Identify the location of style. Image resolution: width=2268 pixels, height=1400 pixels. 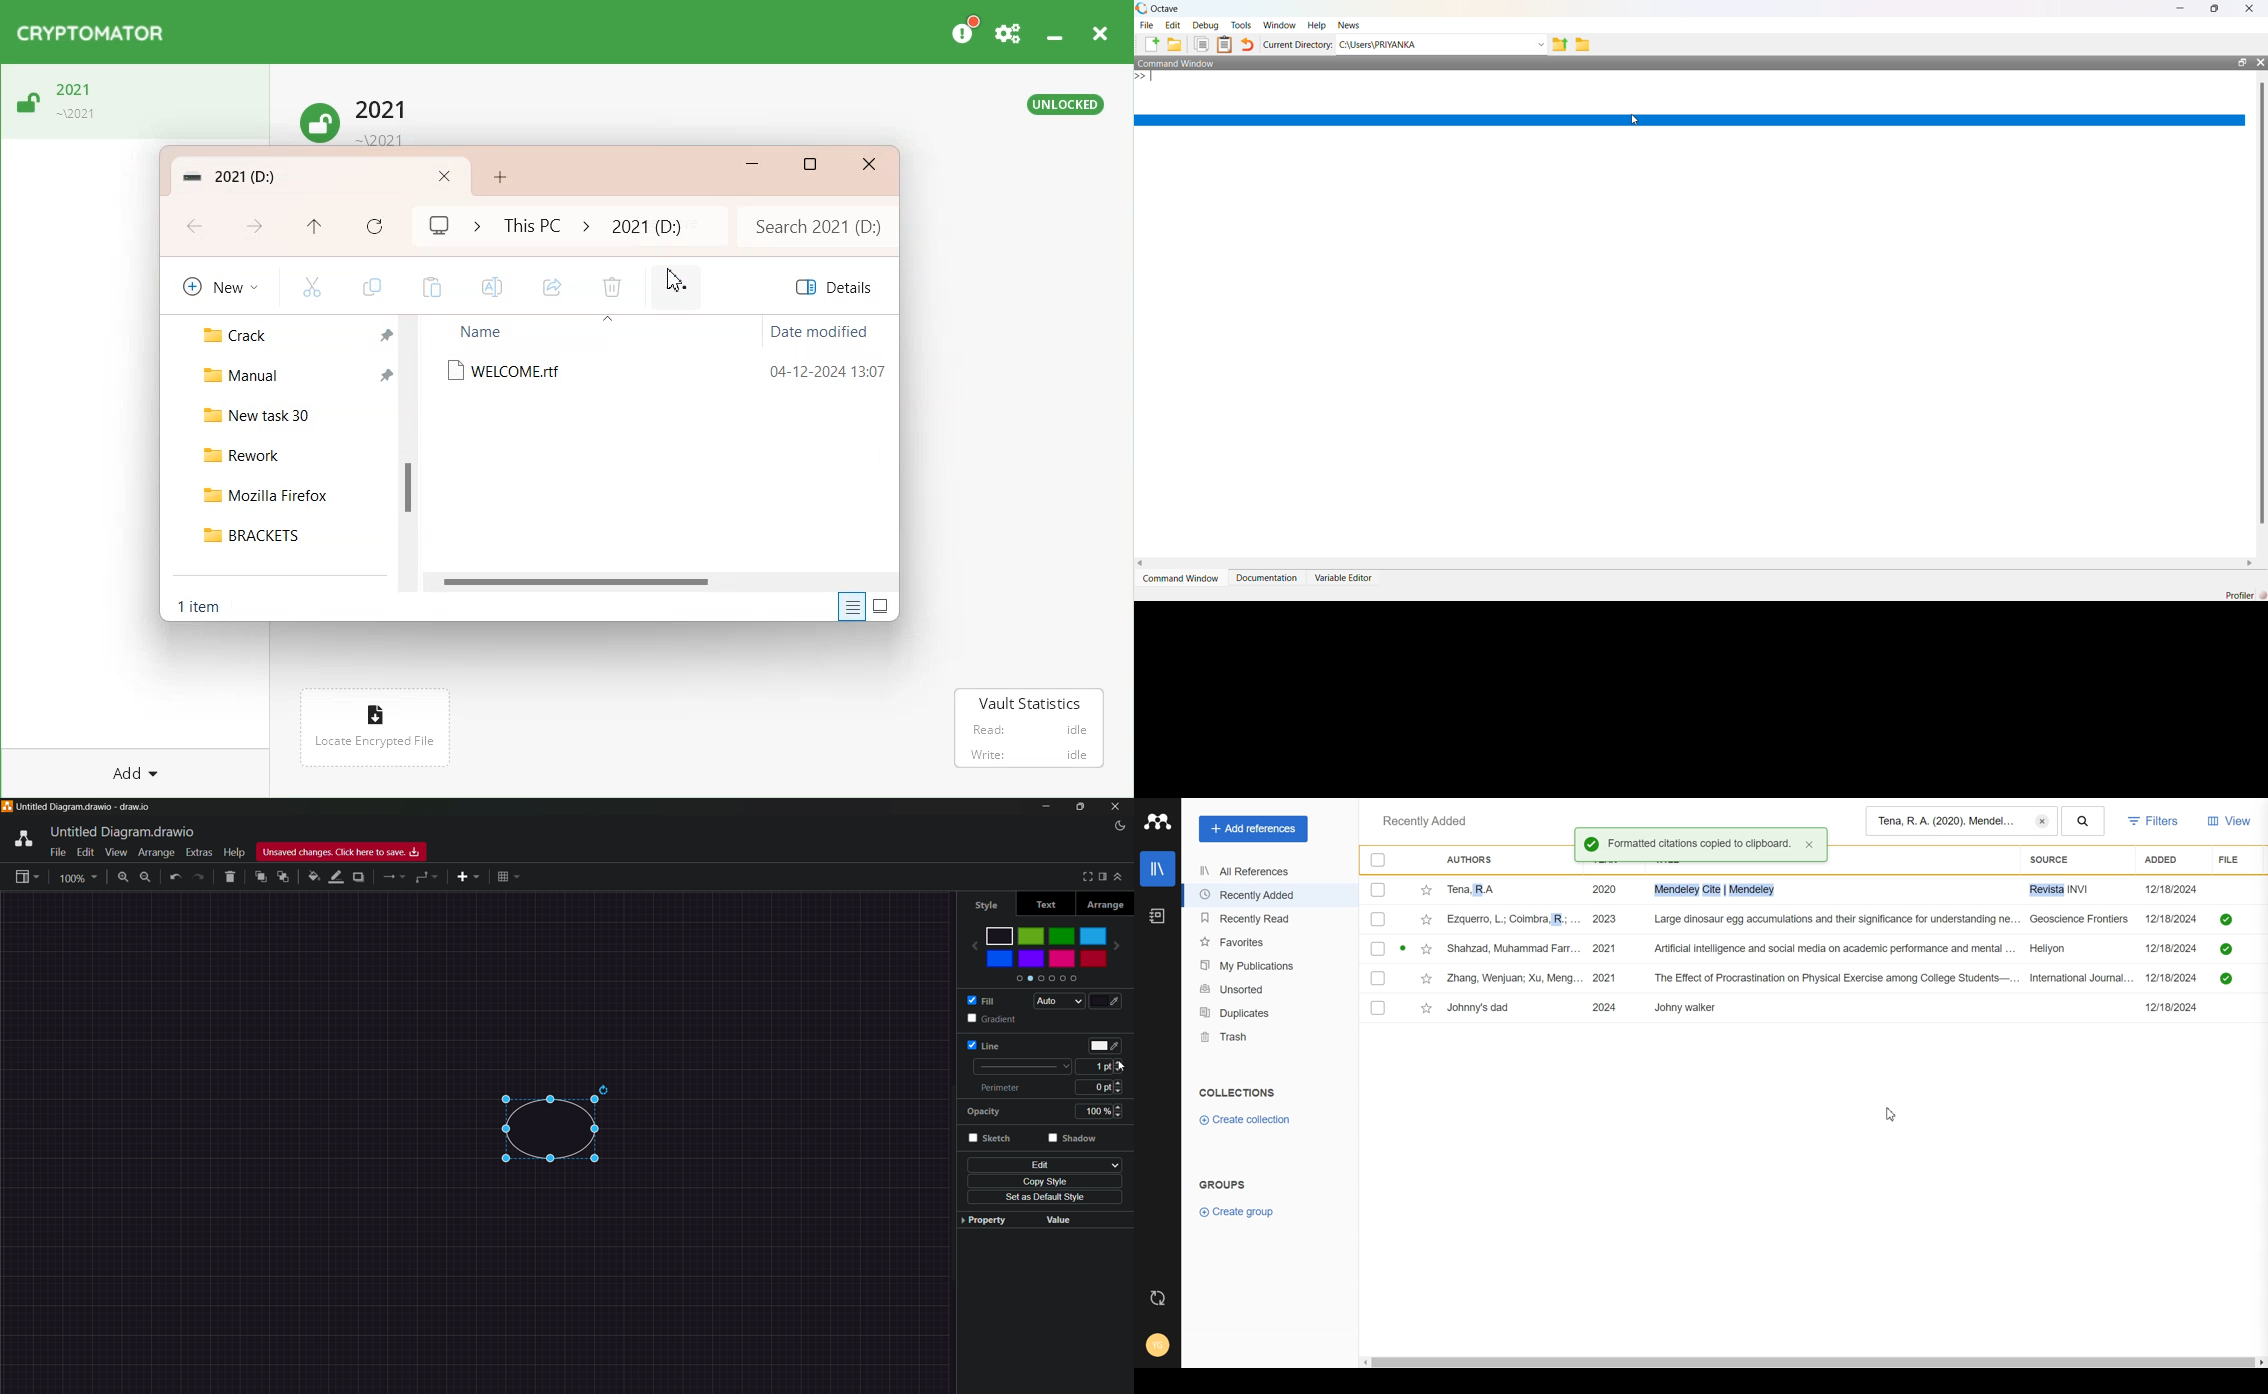
(994, 903).